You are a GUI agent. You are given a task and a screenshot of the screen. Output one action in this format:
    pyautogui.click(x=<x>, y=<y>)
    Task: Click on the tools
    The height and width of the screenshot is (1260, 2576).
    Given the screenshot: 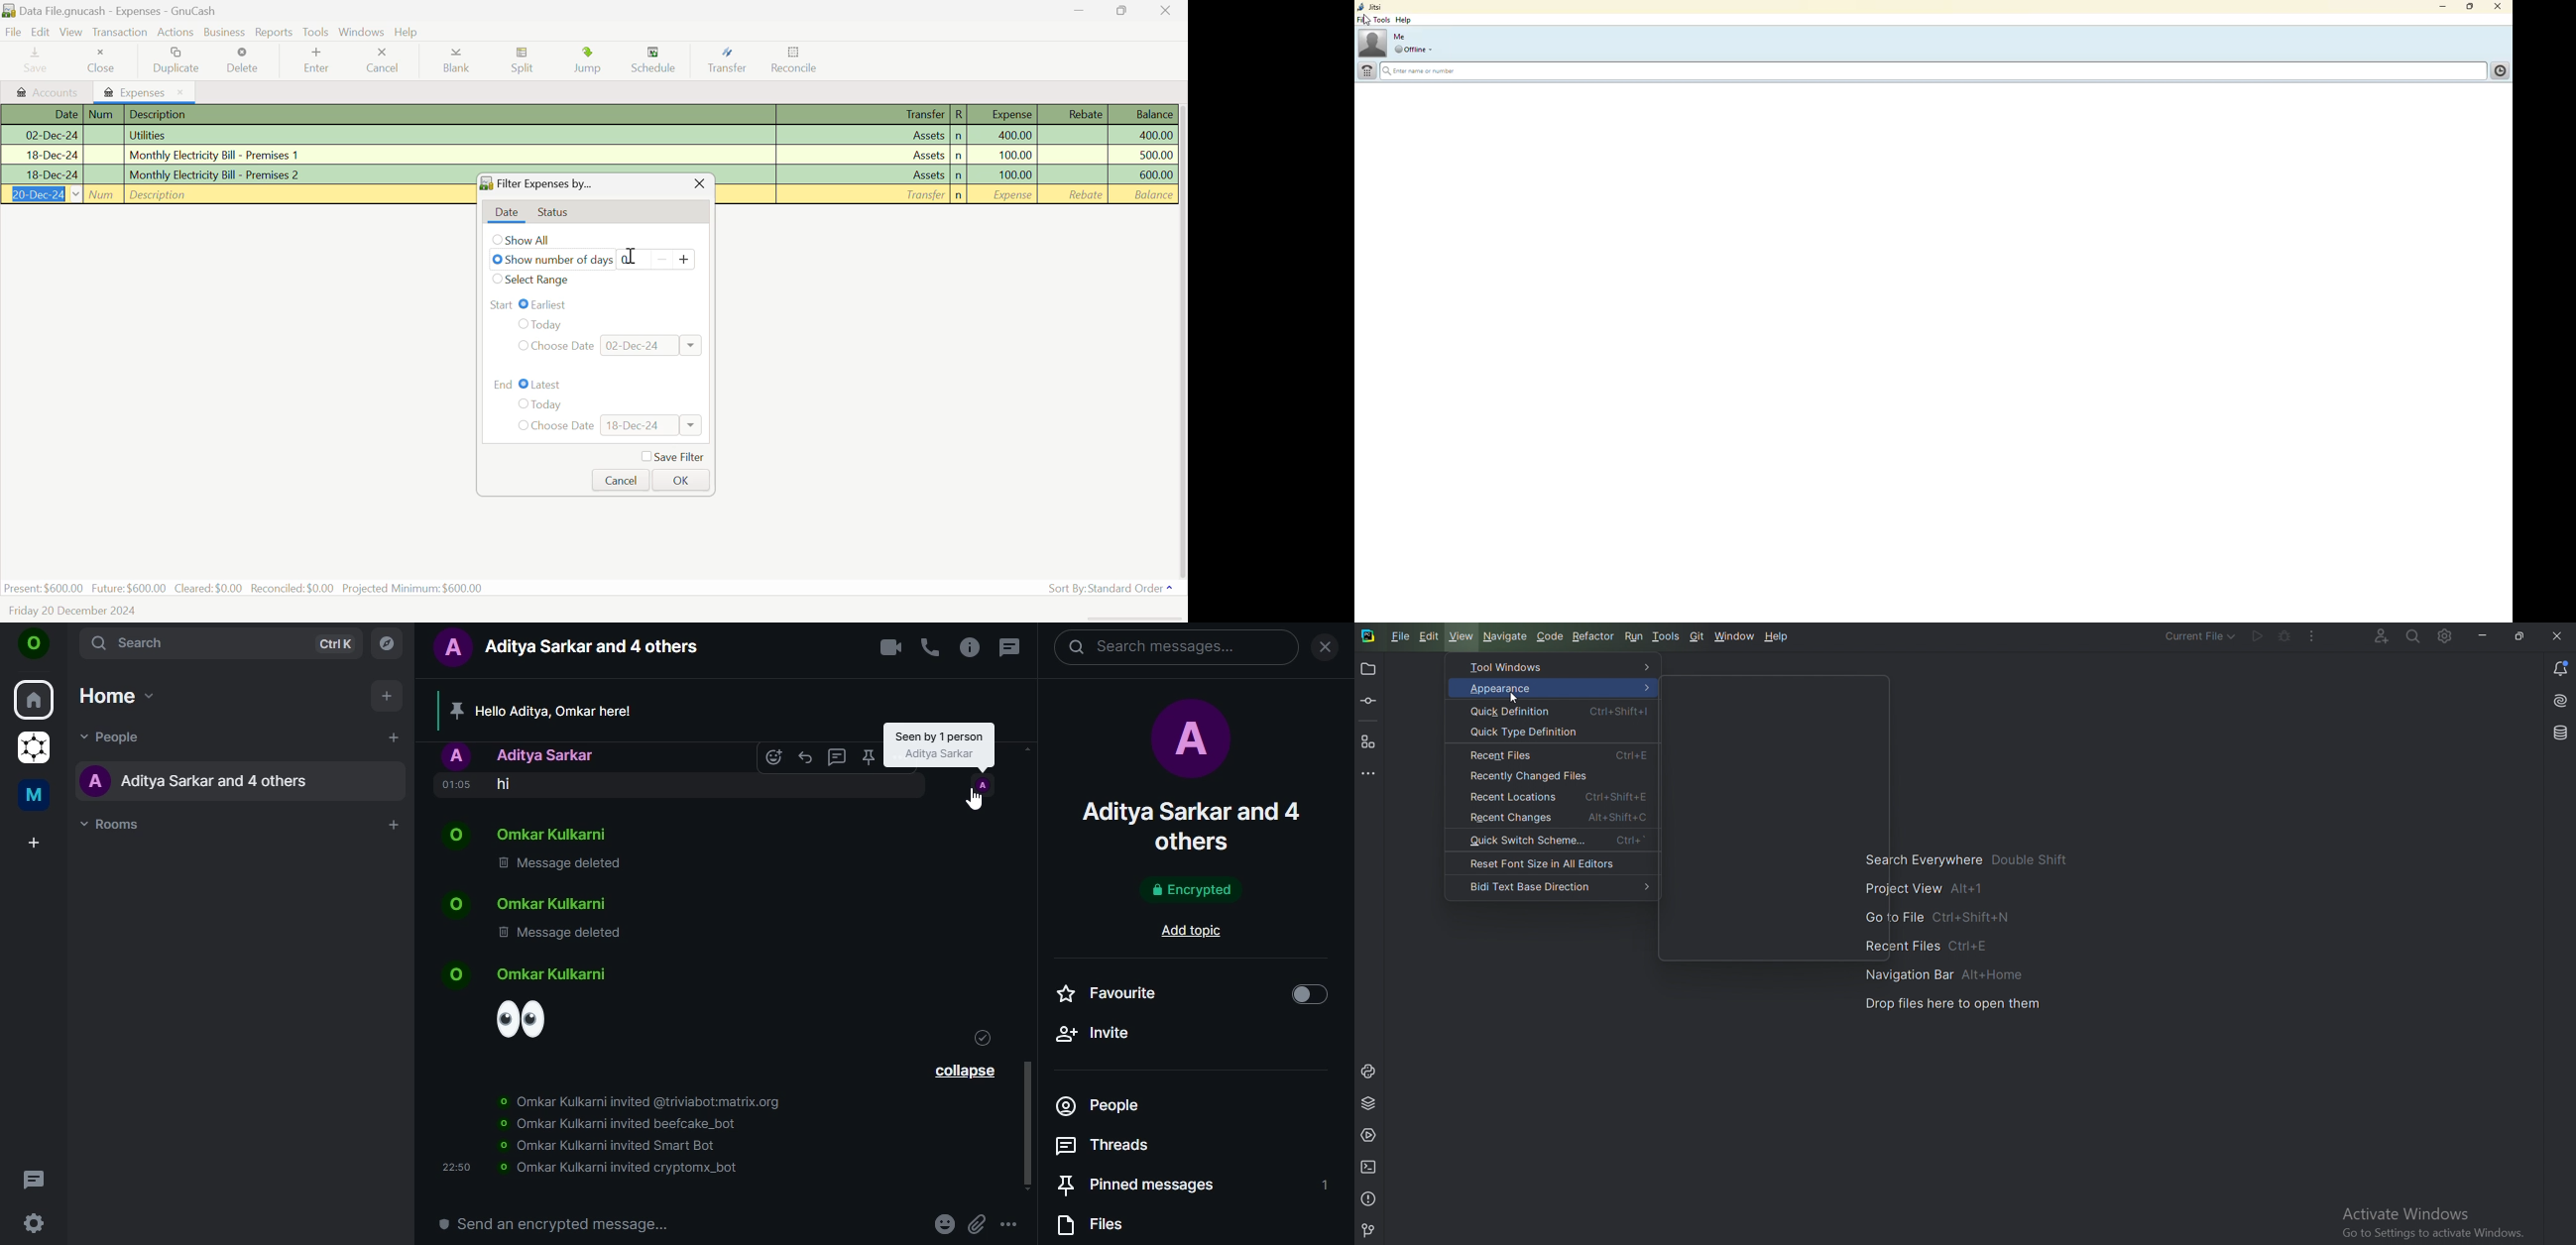 What is the action you would take?
    pyautogui.click(x=316, y=32)
    